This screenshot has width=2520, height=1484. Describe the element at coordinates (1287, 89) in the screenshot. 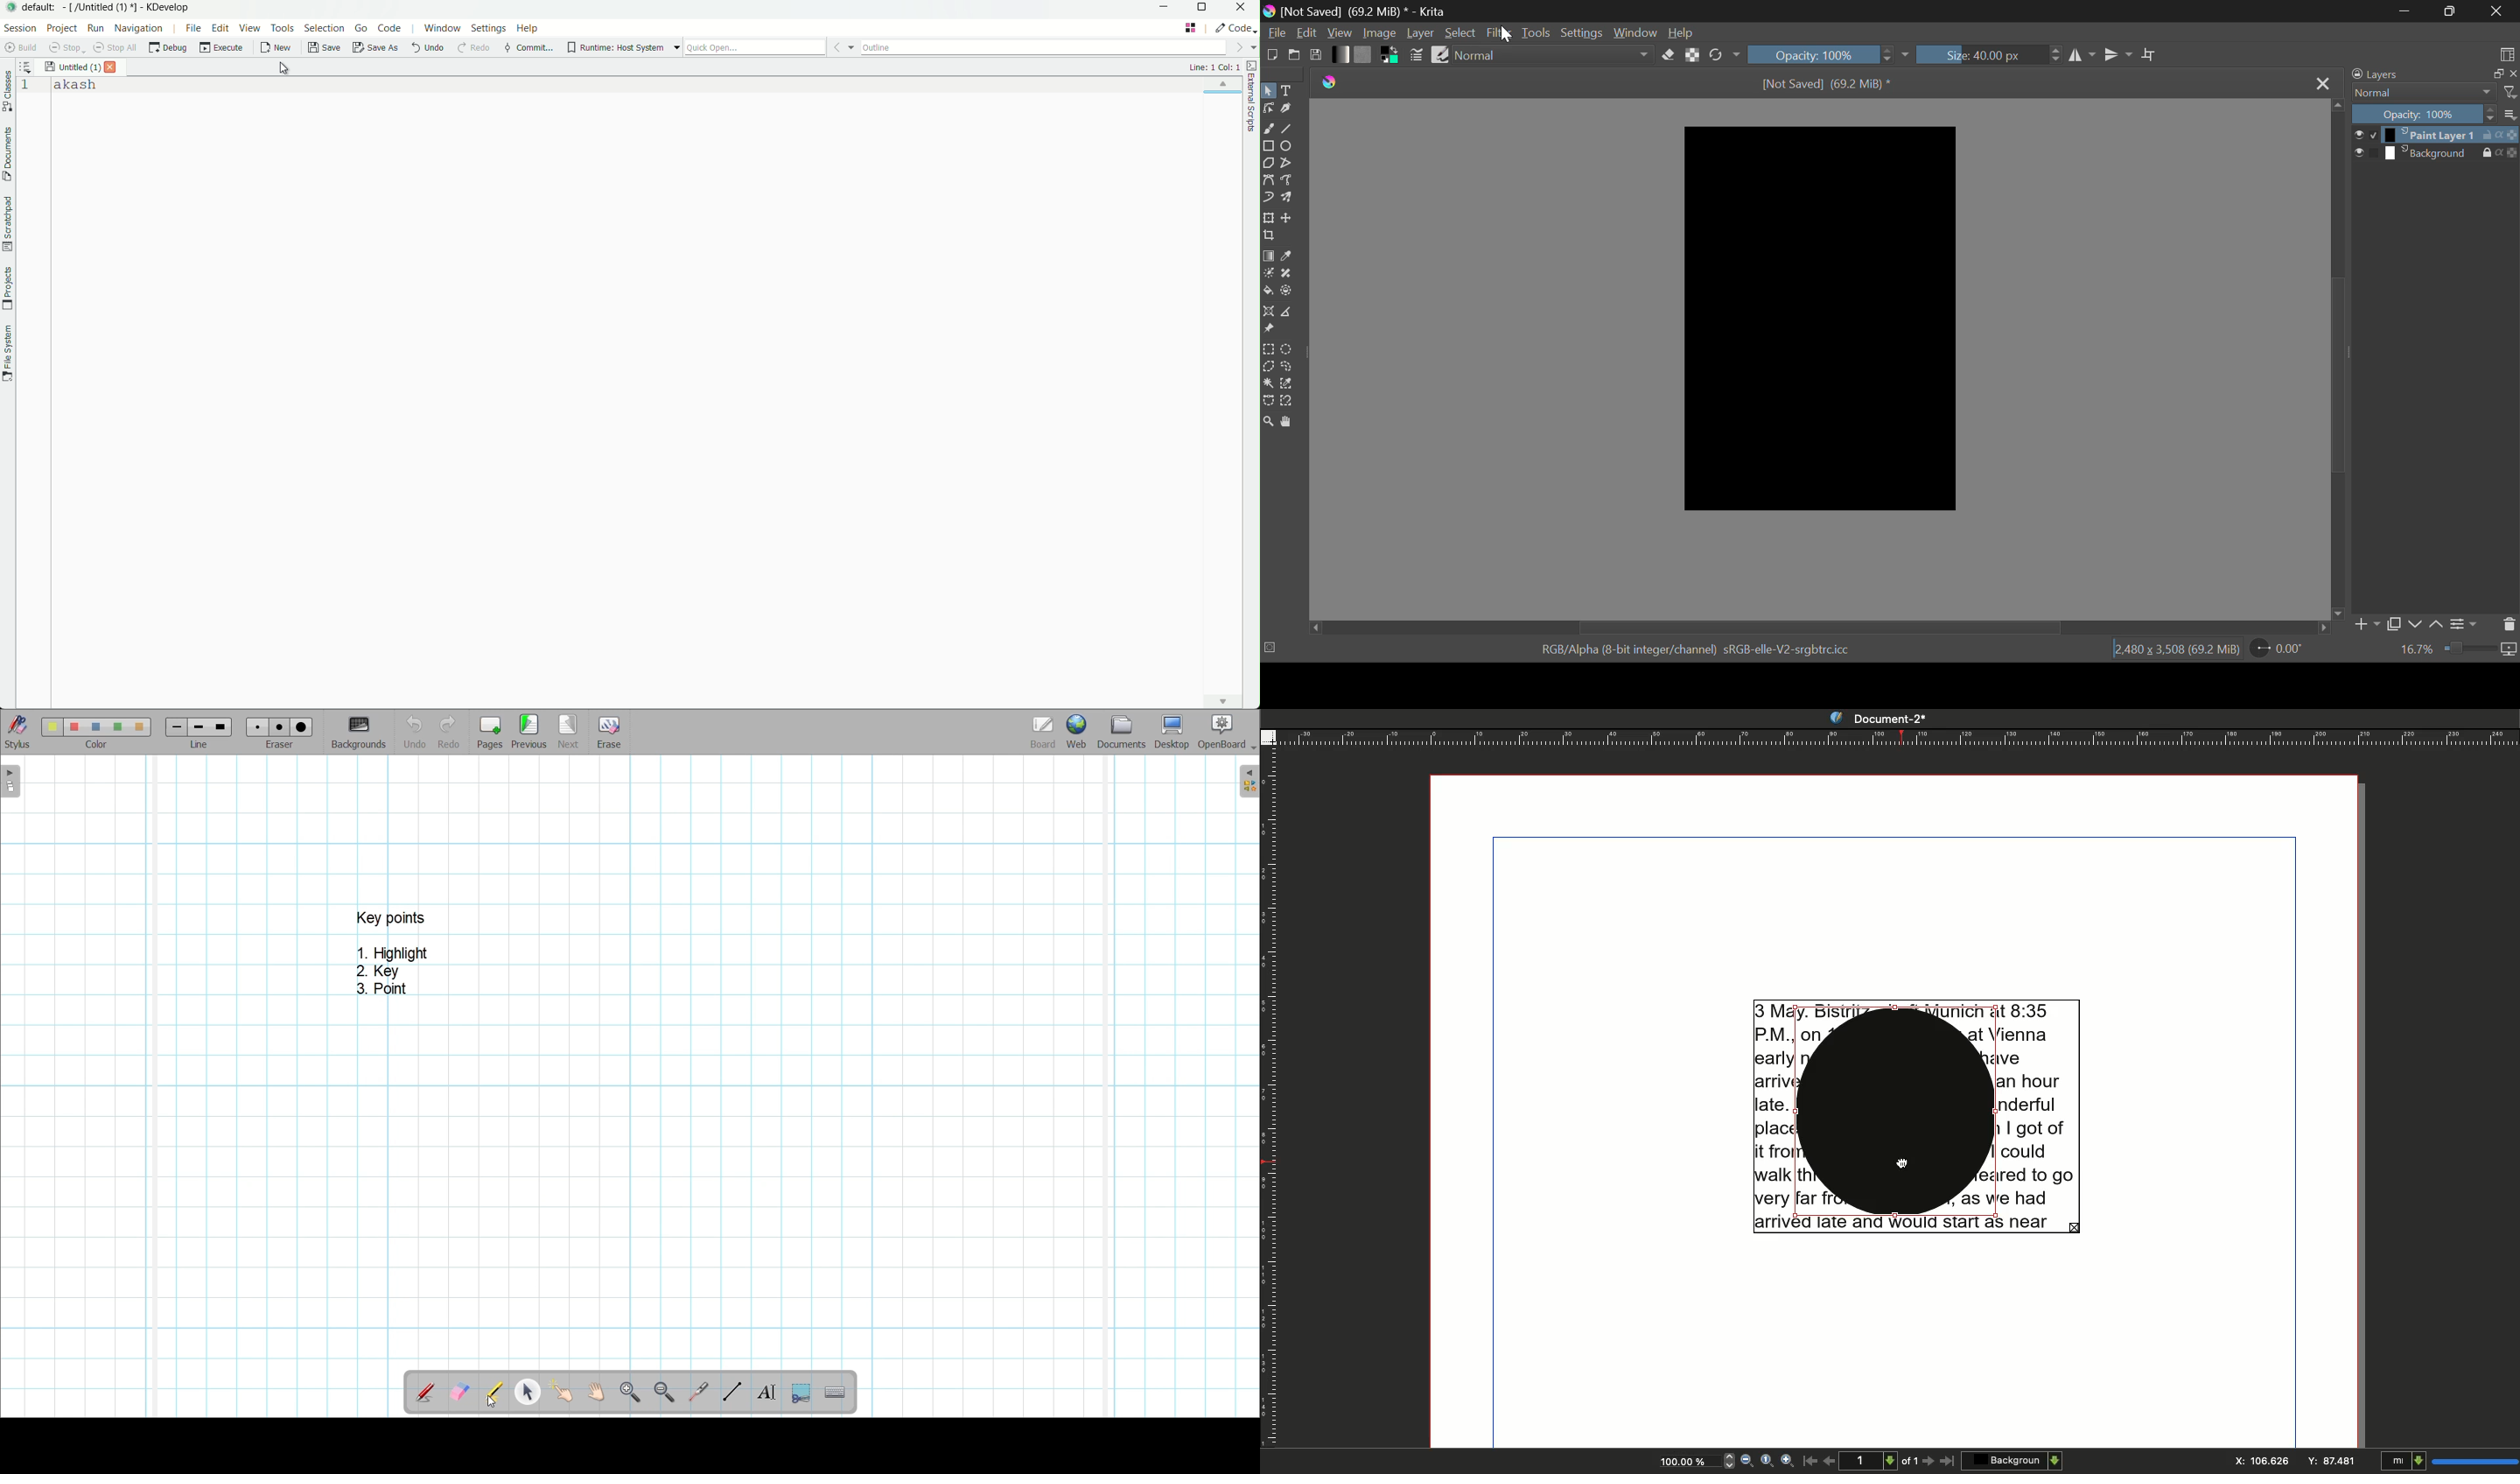

I see `Text` at that location.